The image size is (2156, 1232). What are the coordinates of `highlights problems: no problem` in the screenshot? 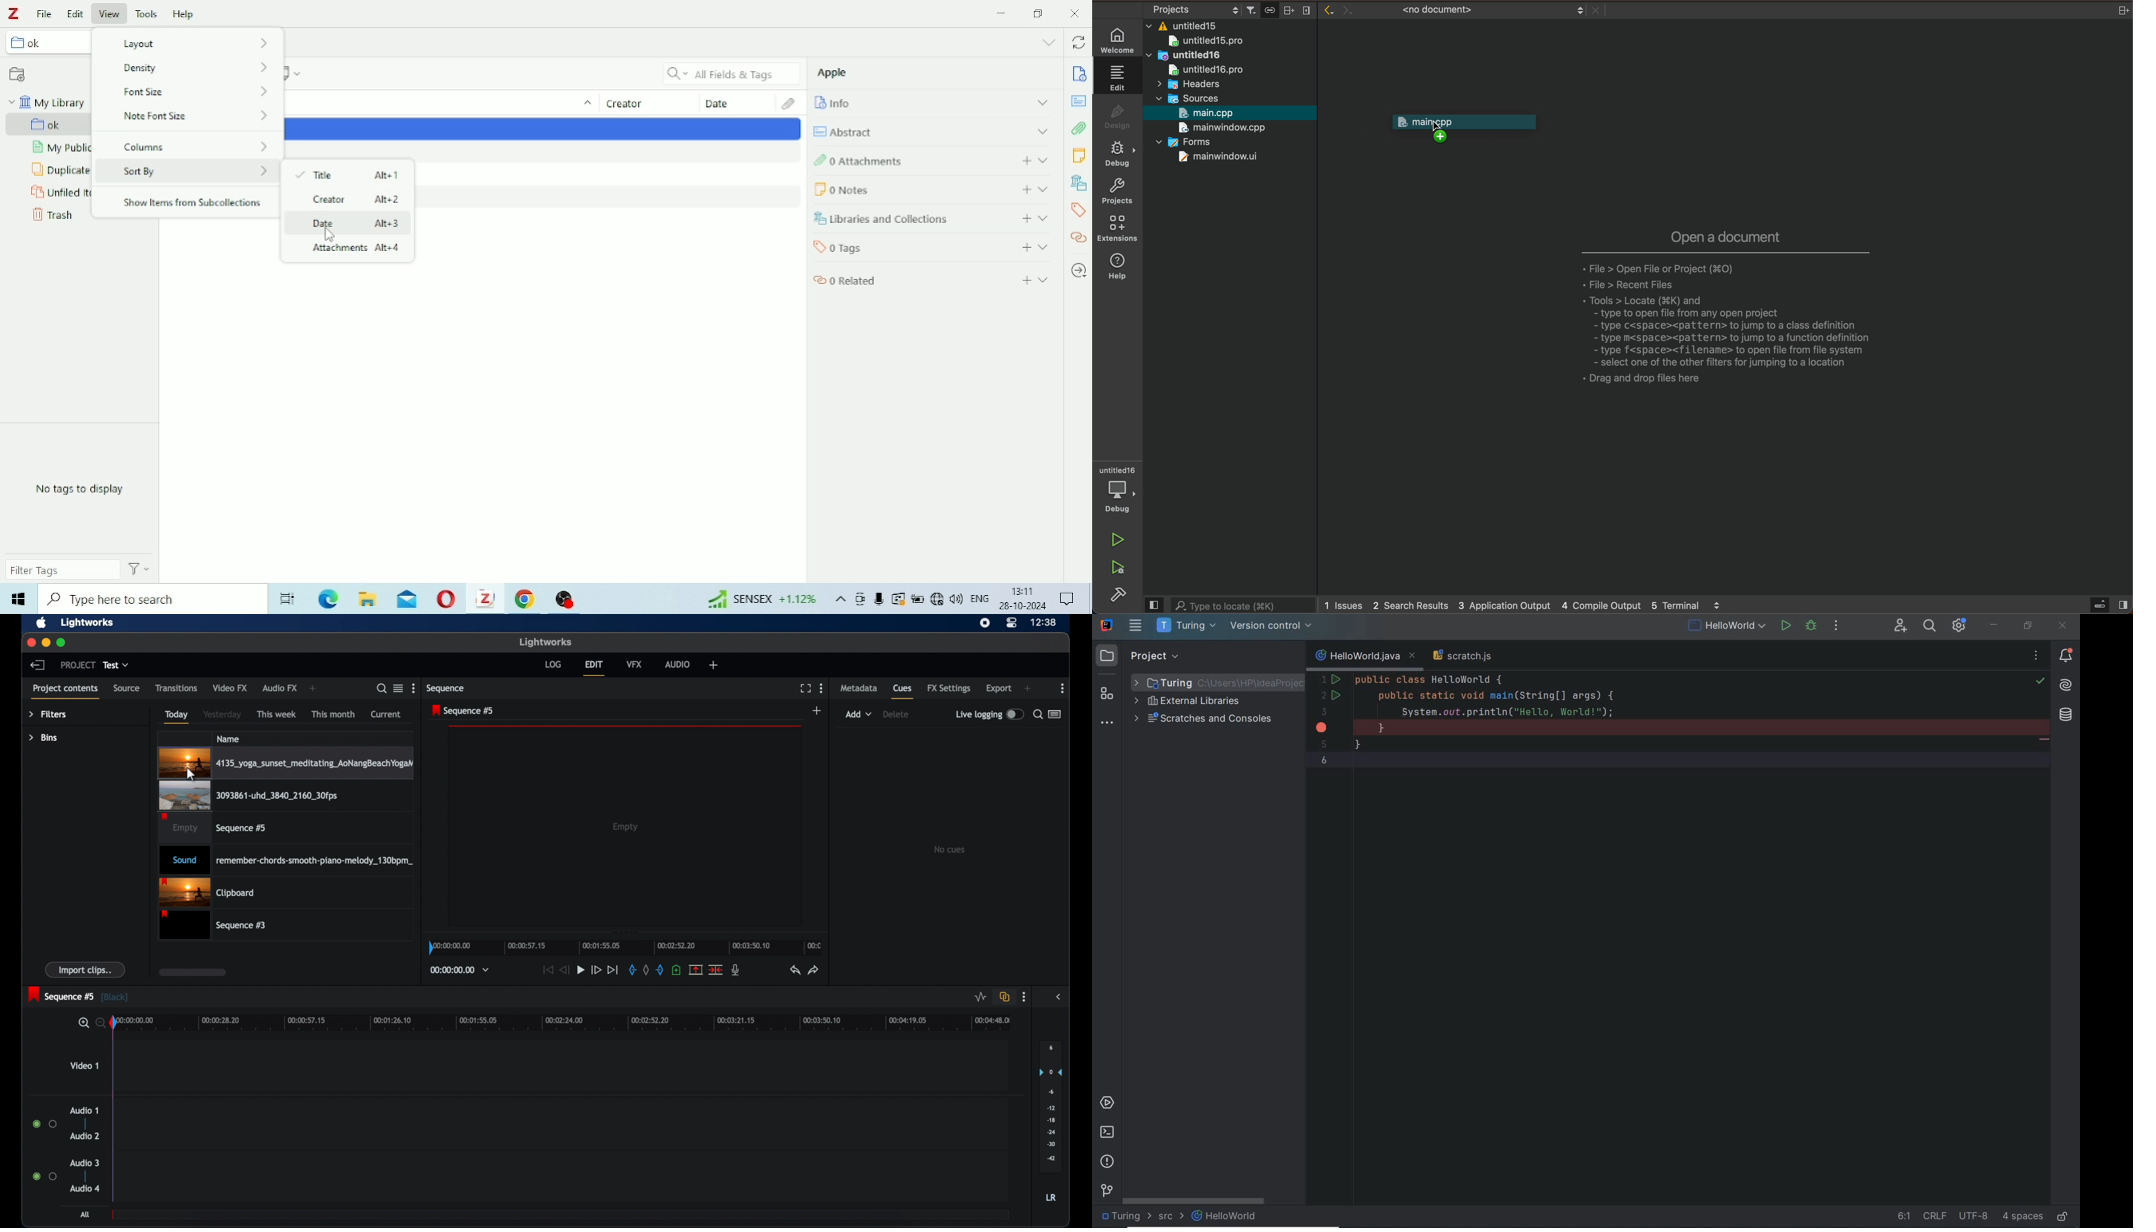 It's located at (2041, 682).